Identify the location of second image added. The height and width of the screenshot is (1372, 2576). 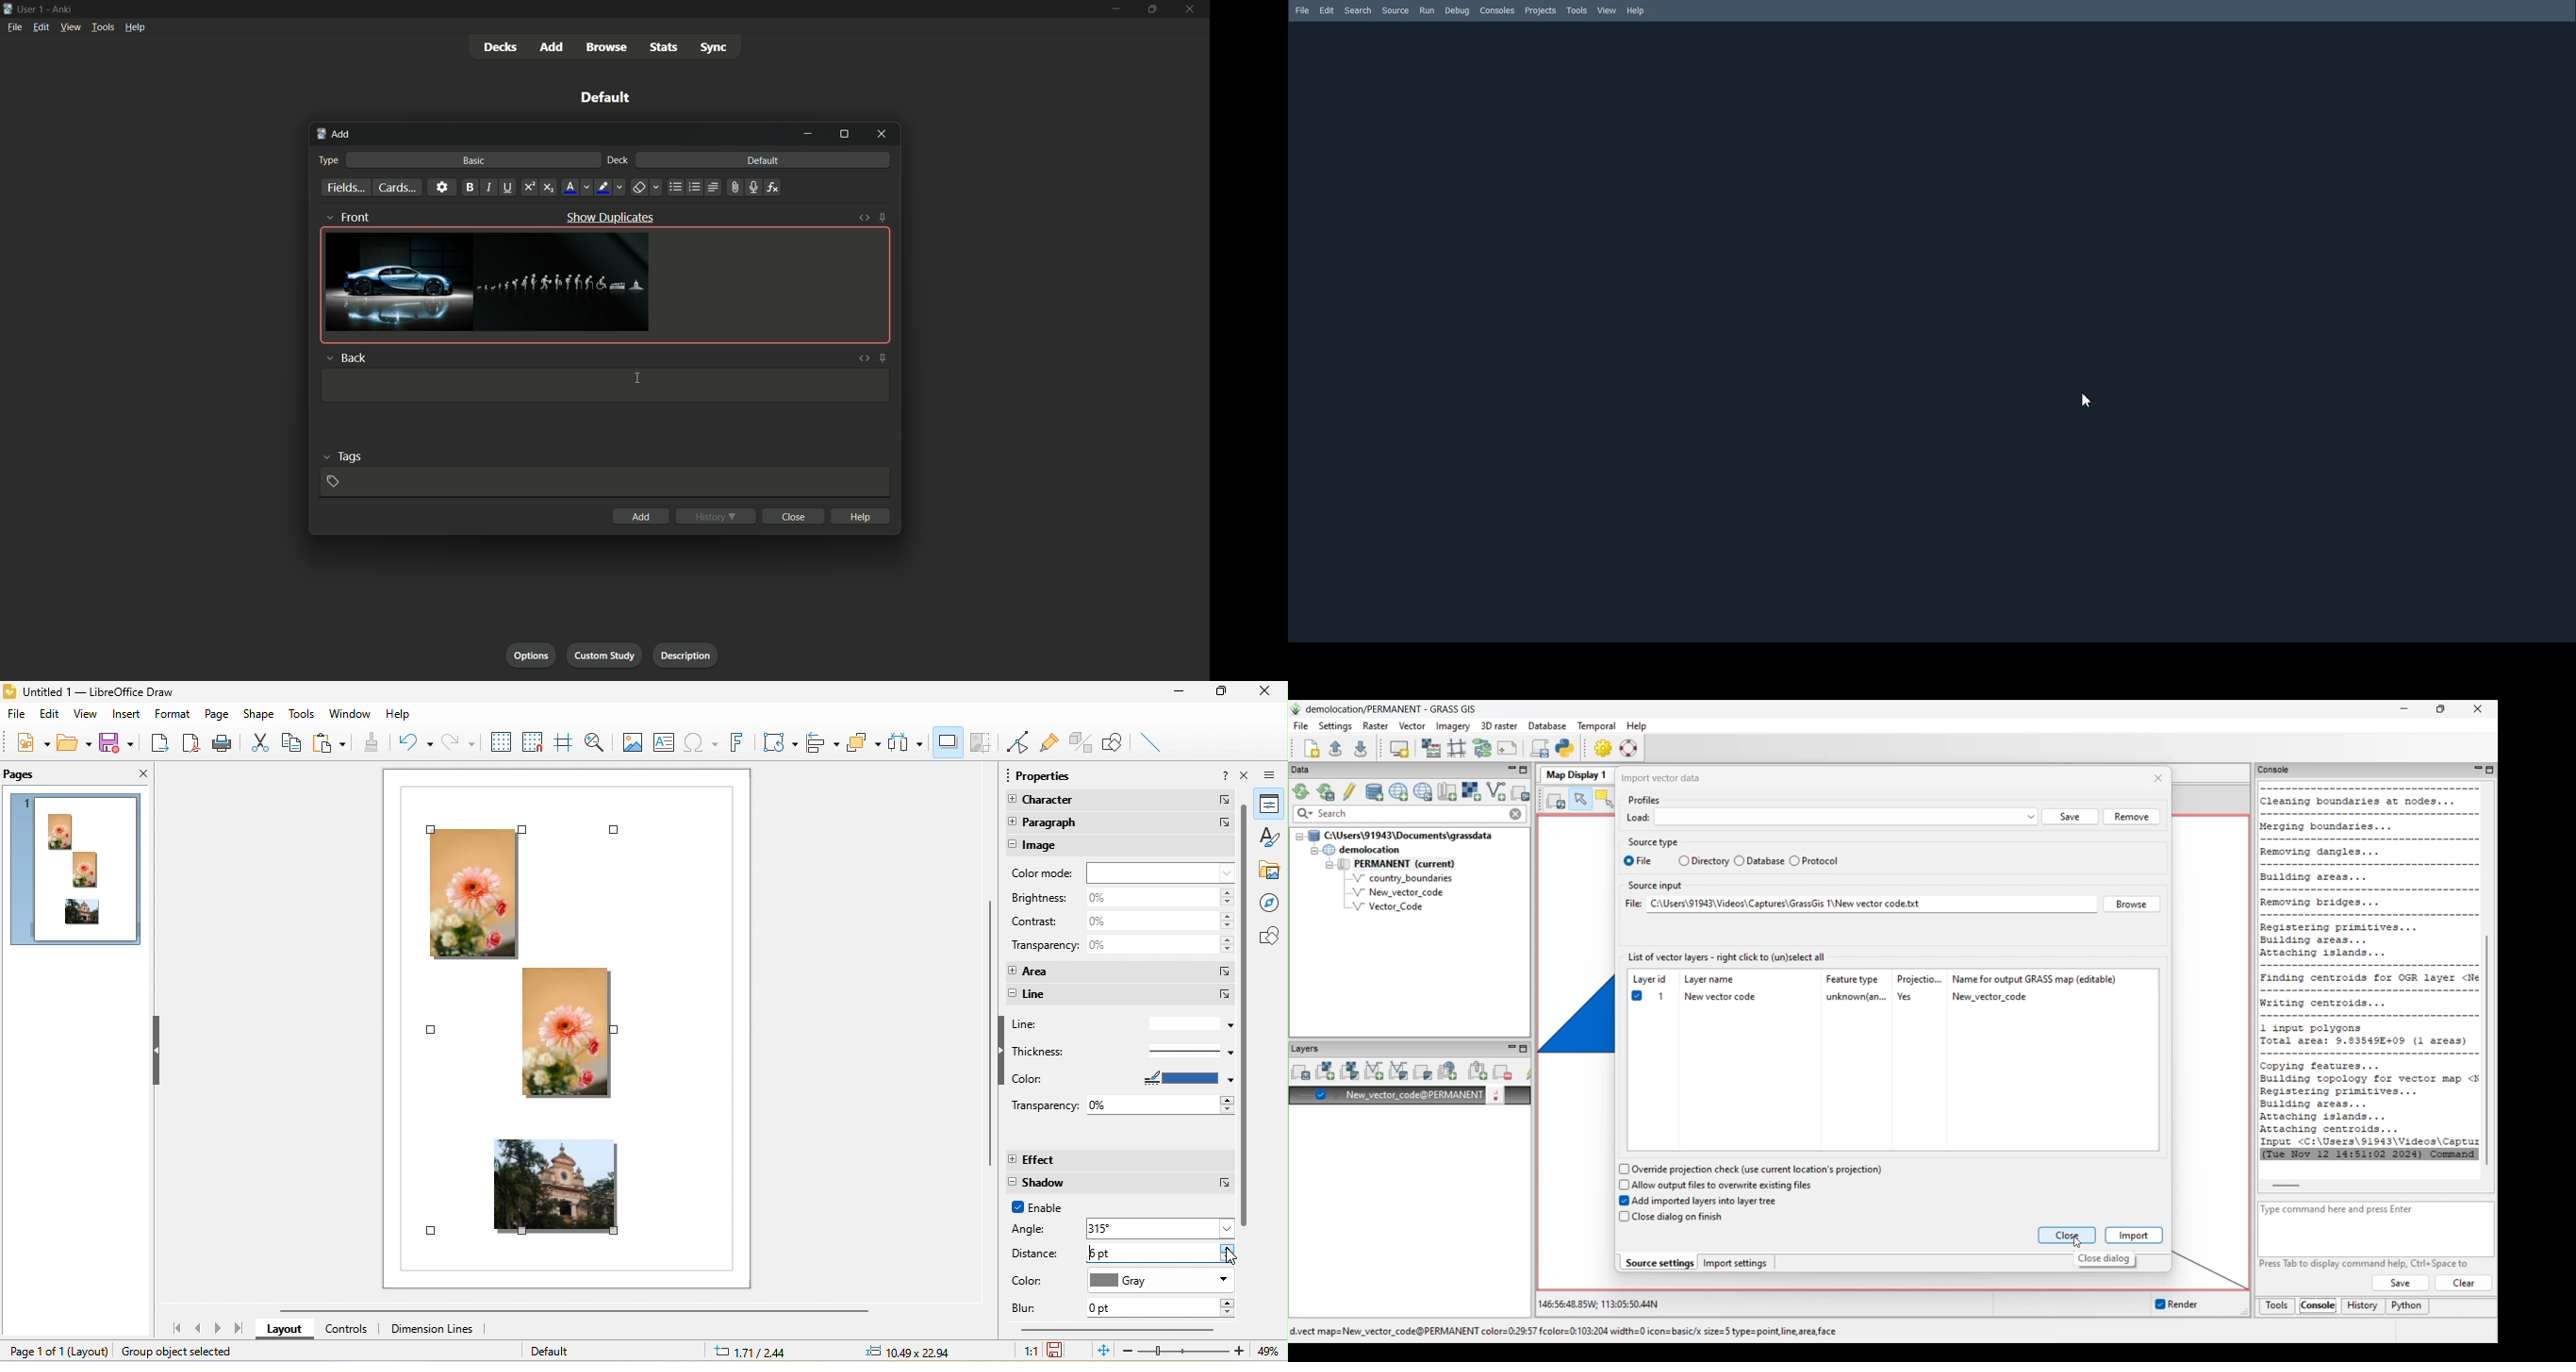
(565, 283).